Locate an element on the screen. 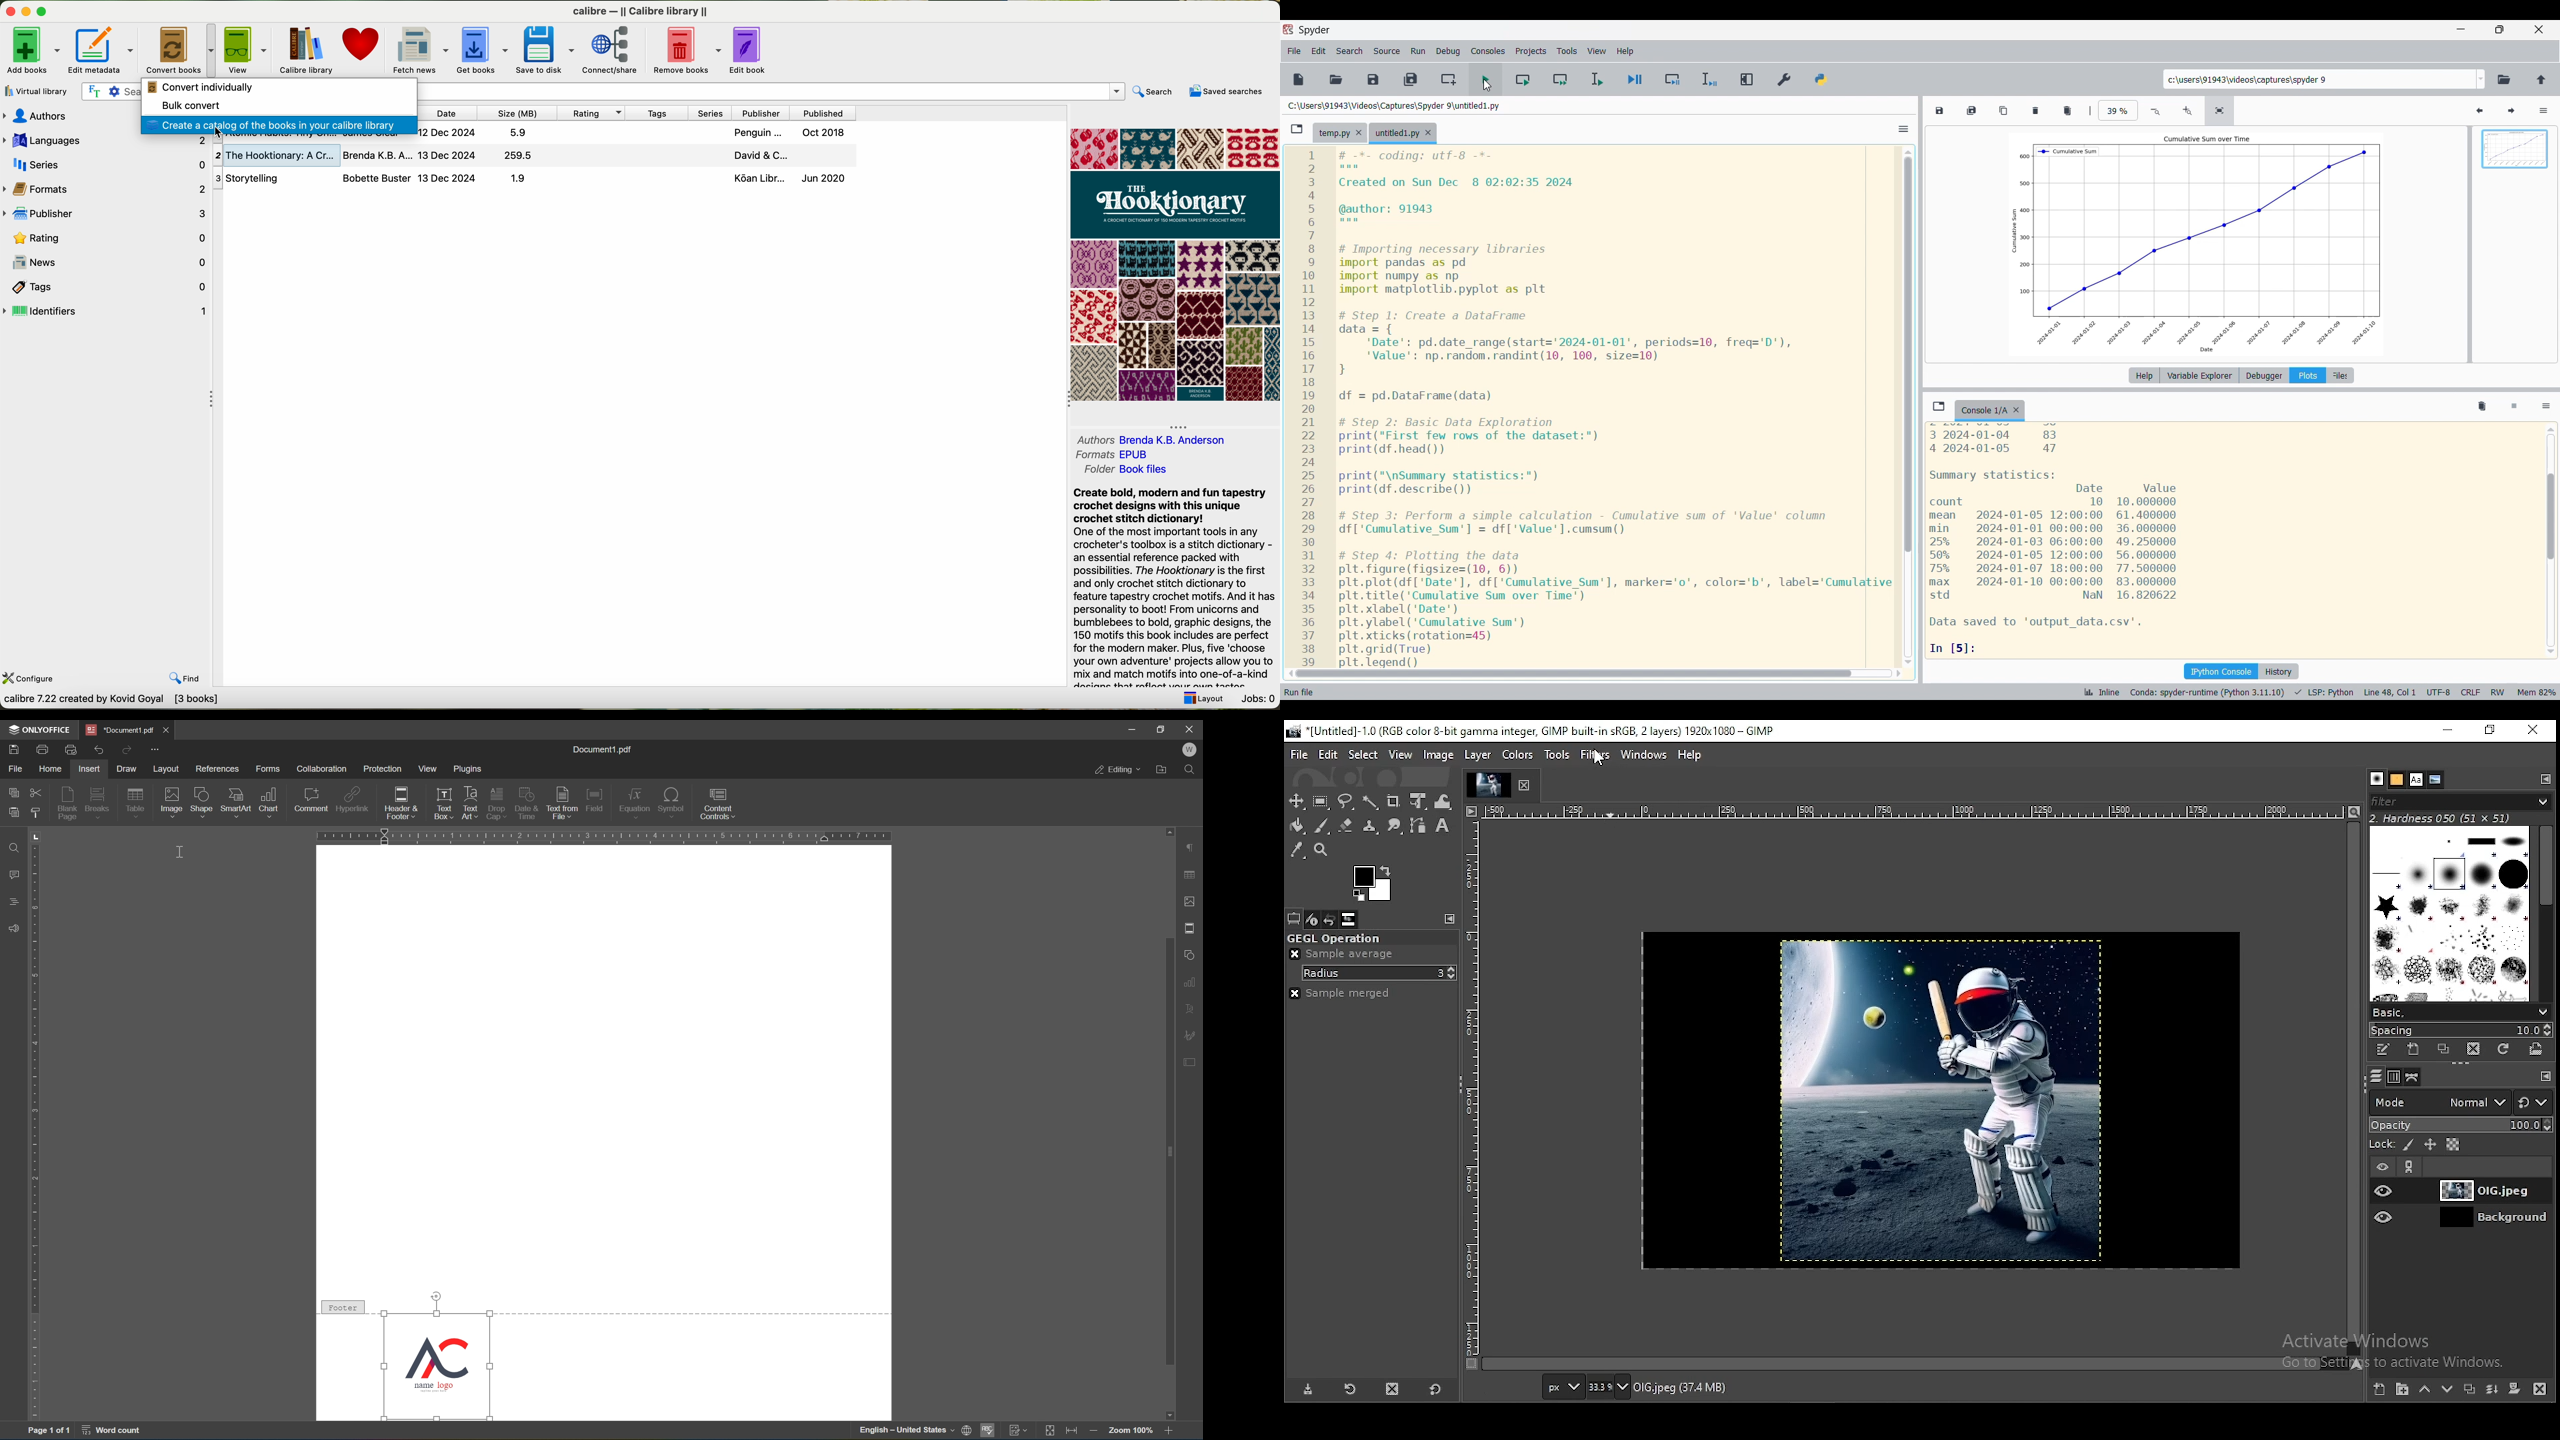 The image size is (2576, 1456). text art settings is located at coordinates (1192, 1009).